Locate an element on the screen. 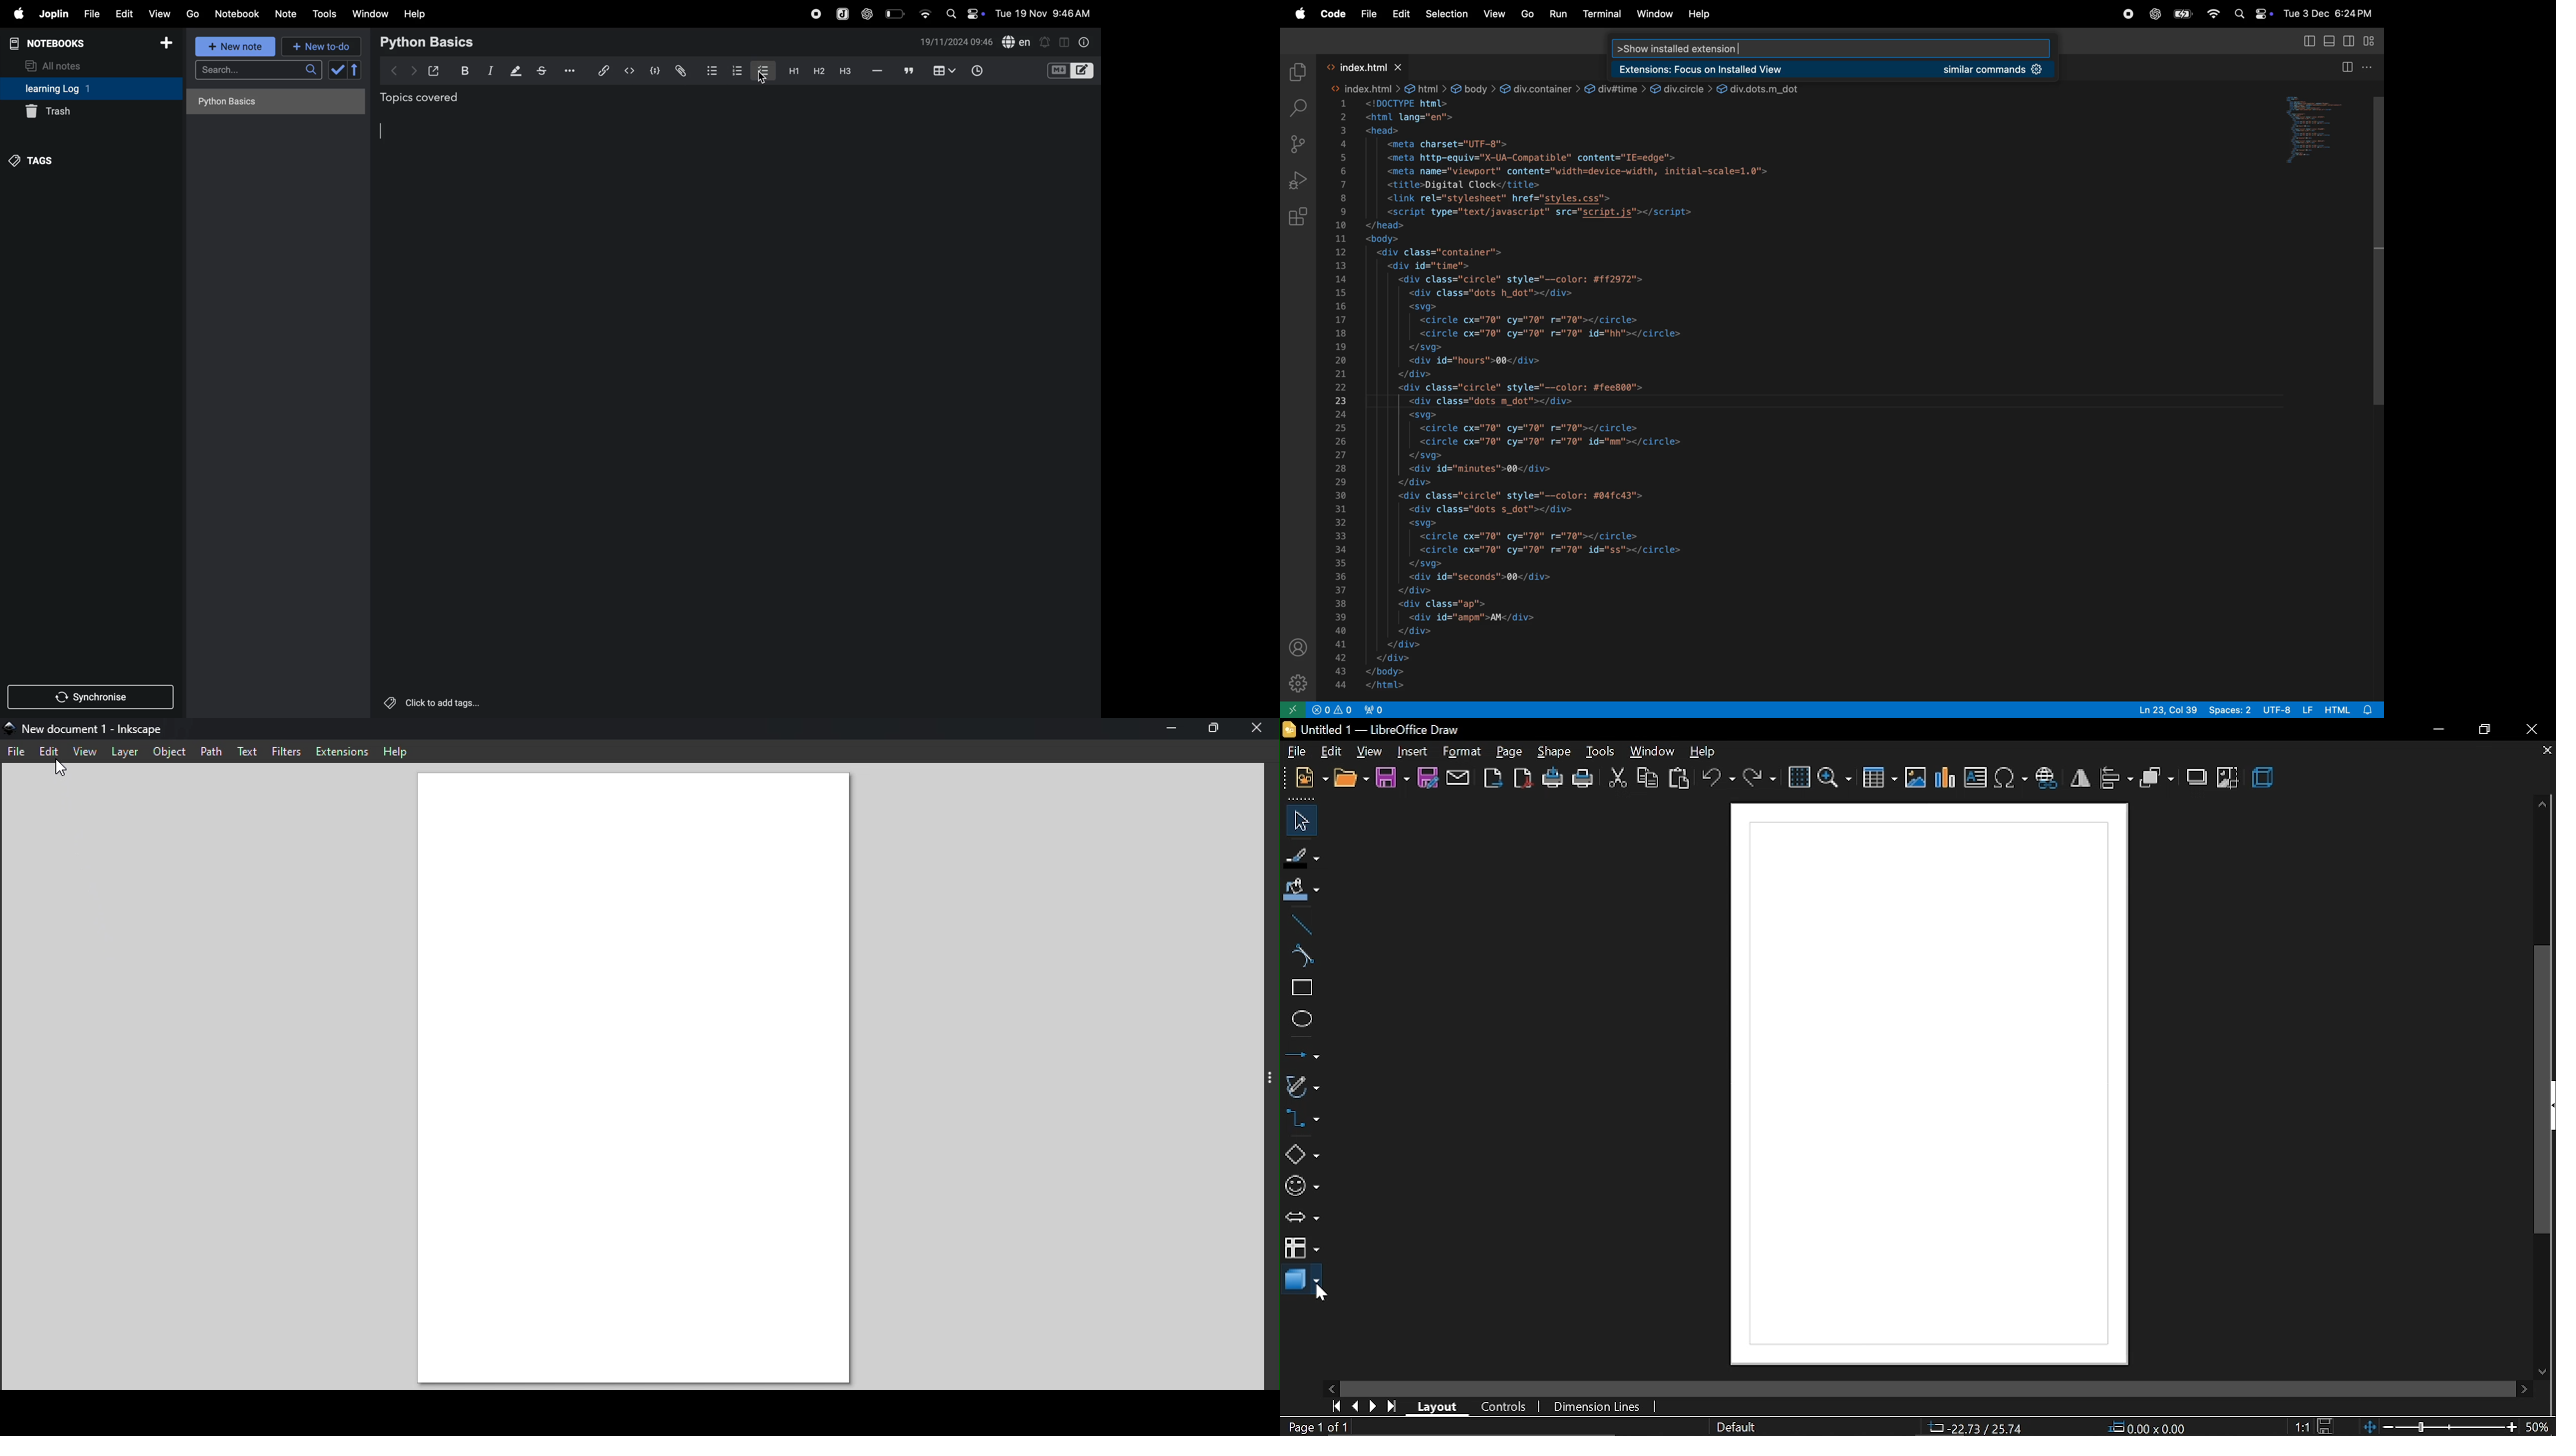  notebook is located at coordinates (238, 13).